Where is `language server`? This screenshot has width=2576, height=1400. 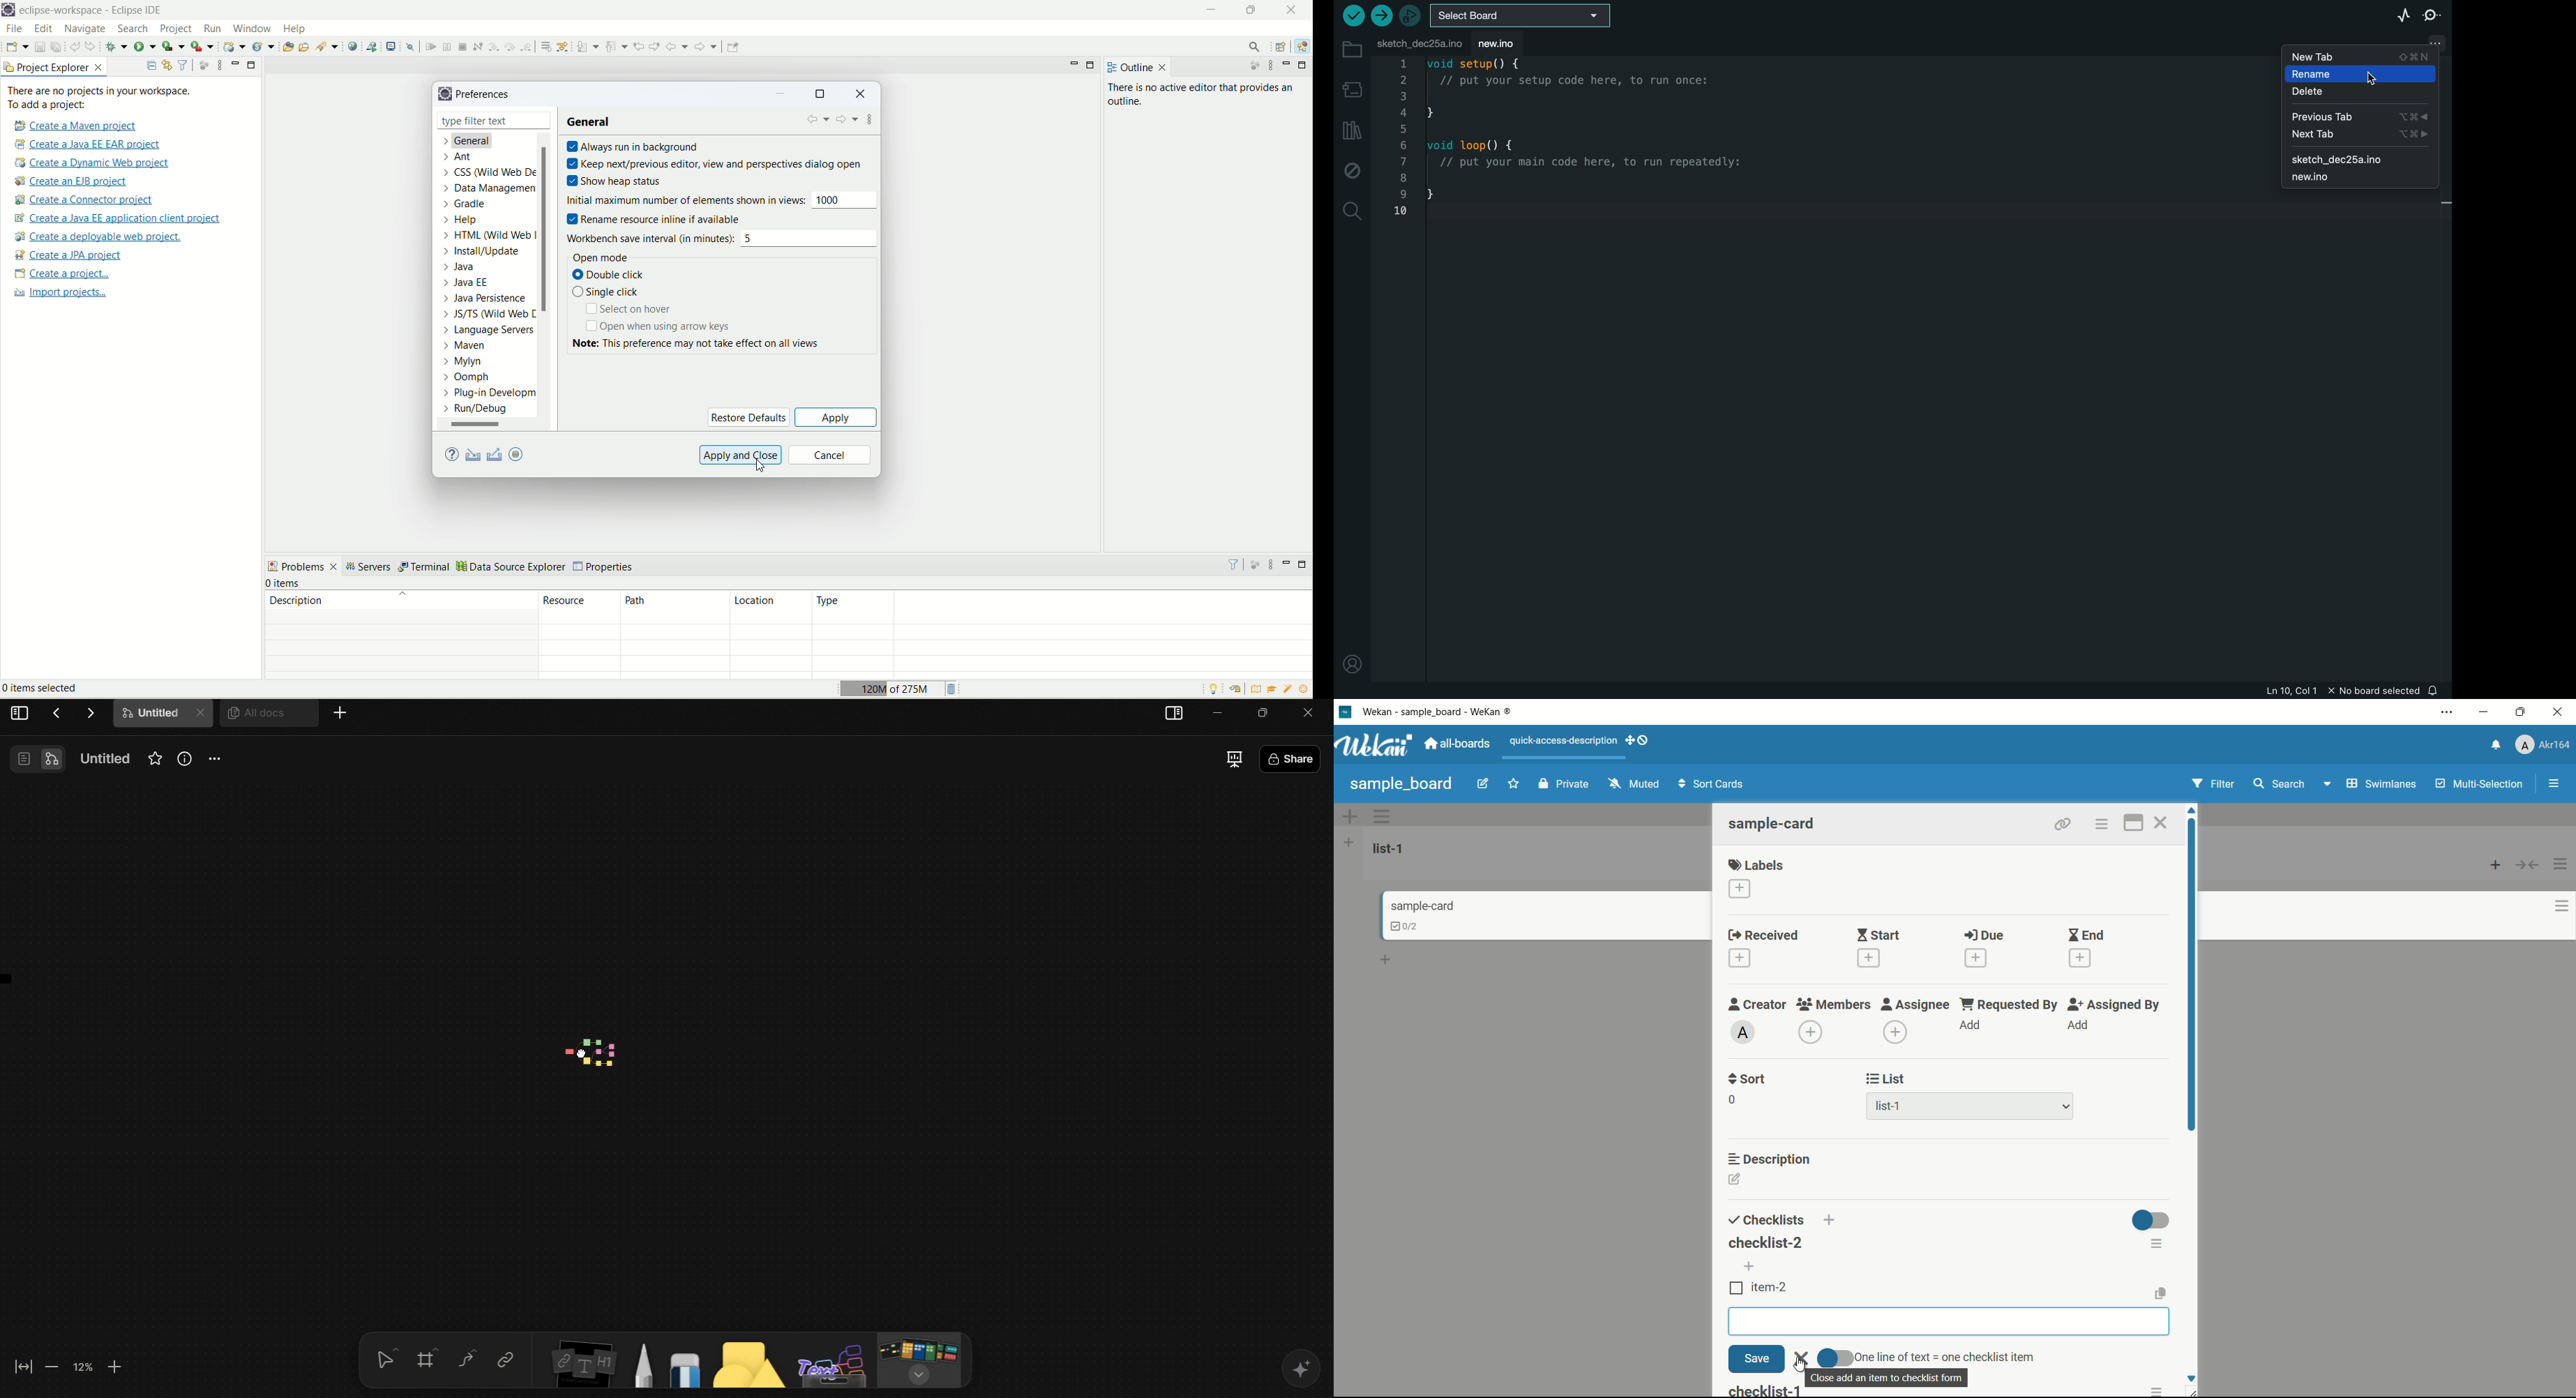
language server is located at coordinates (487, 332).